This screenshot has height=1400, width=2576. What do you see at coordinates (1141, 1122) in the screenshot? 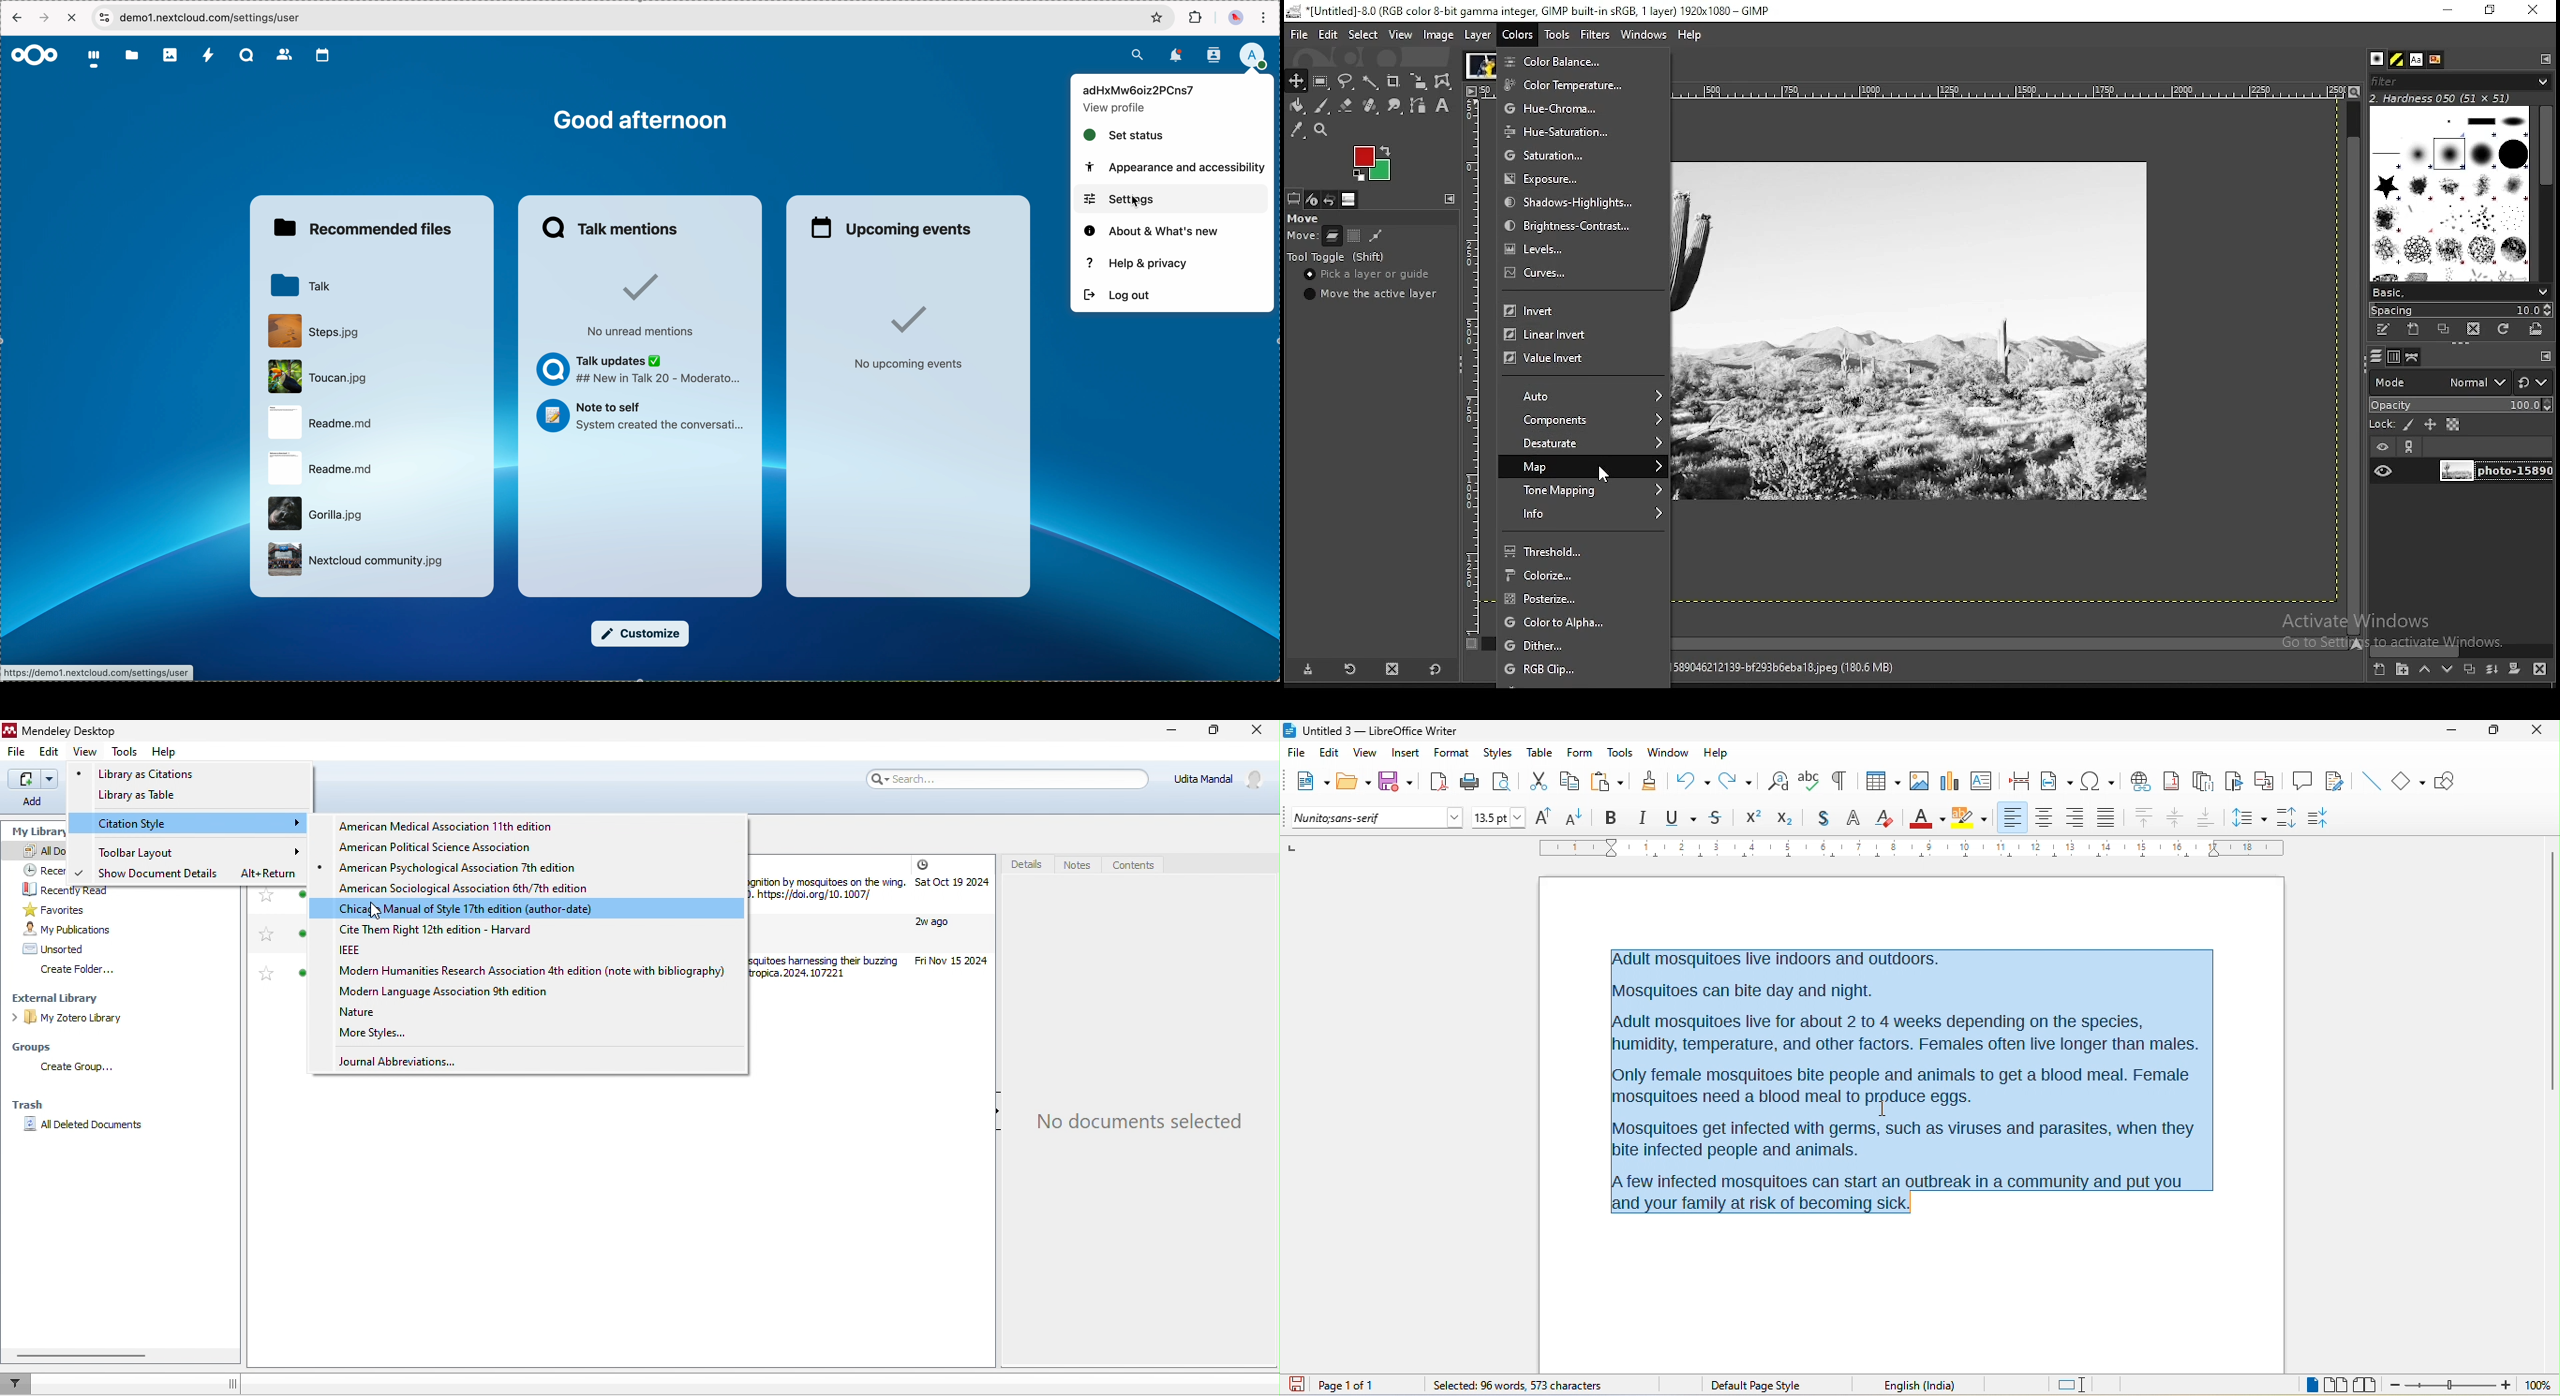
I see `no document selected` at bounding box center [1141, 1122].